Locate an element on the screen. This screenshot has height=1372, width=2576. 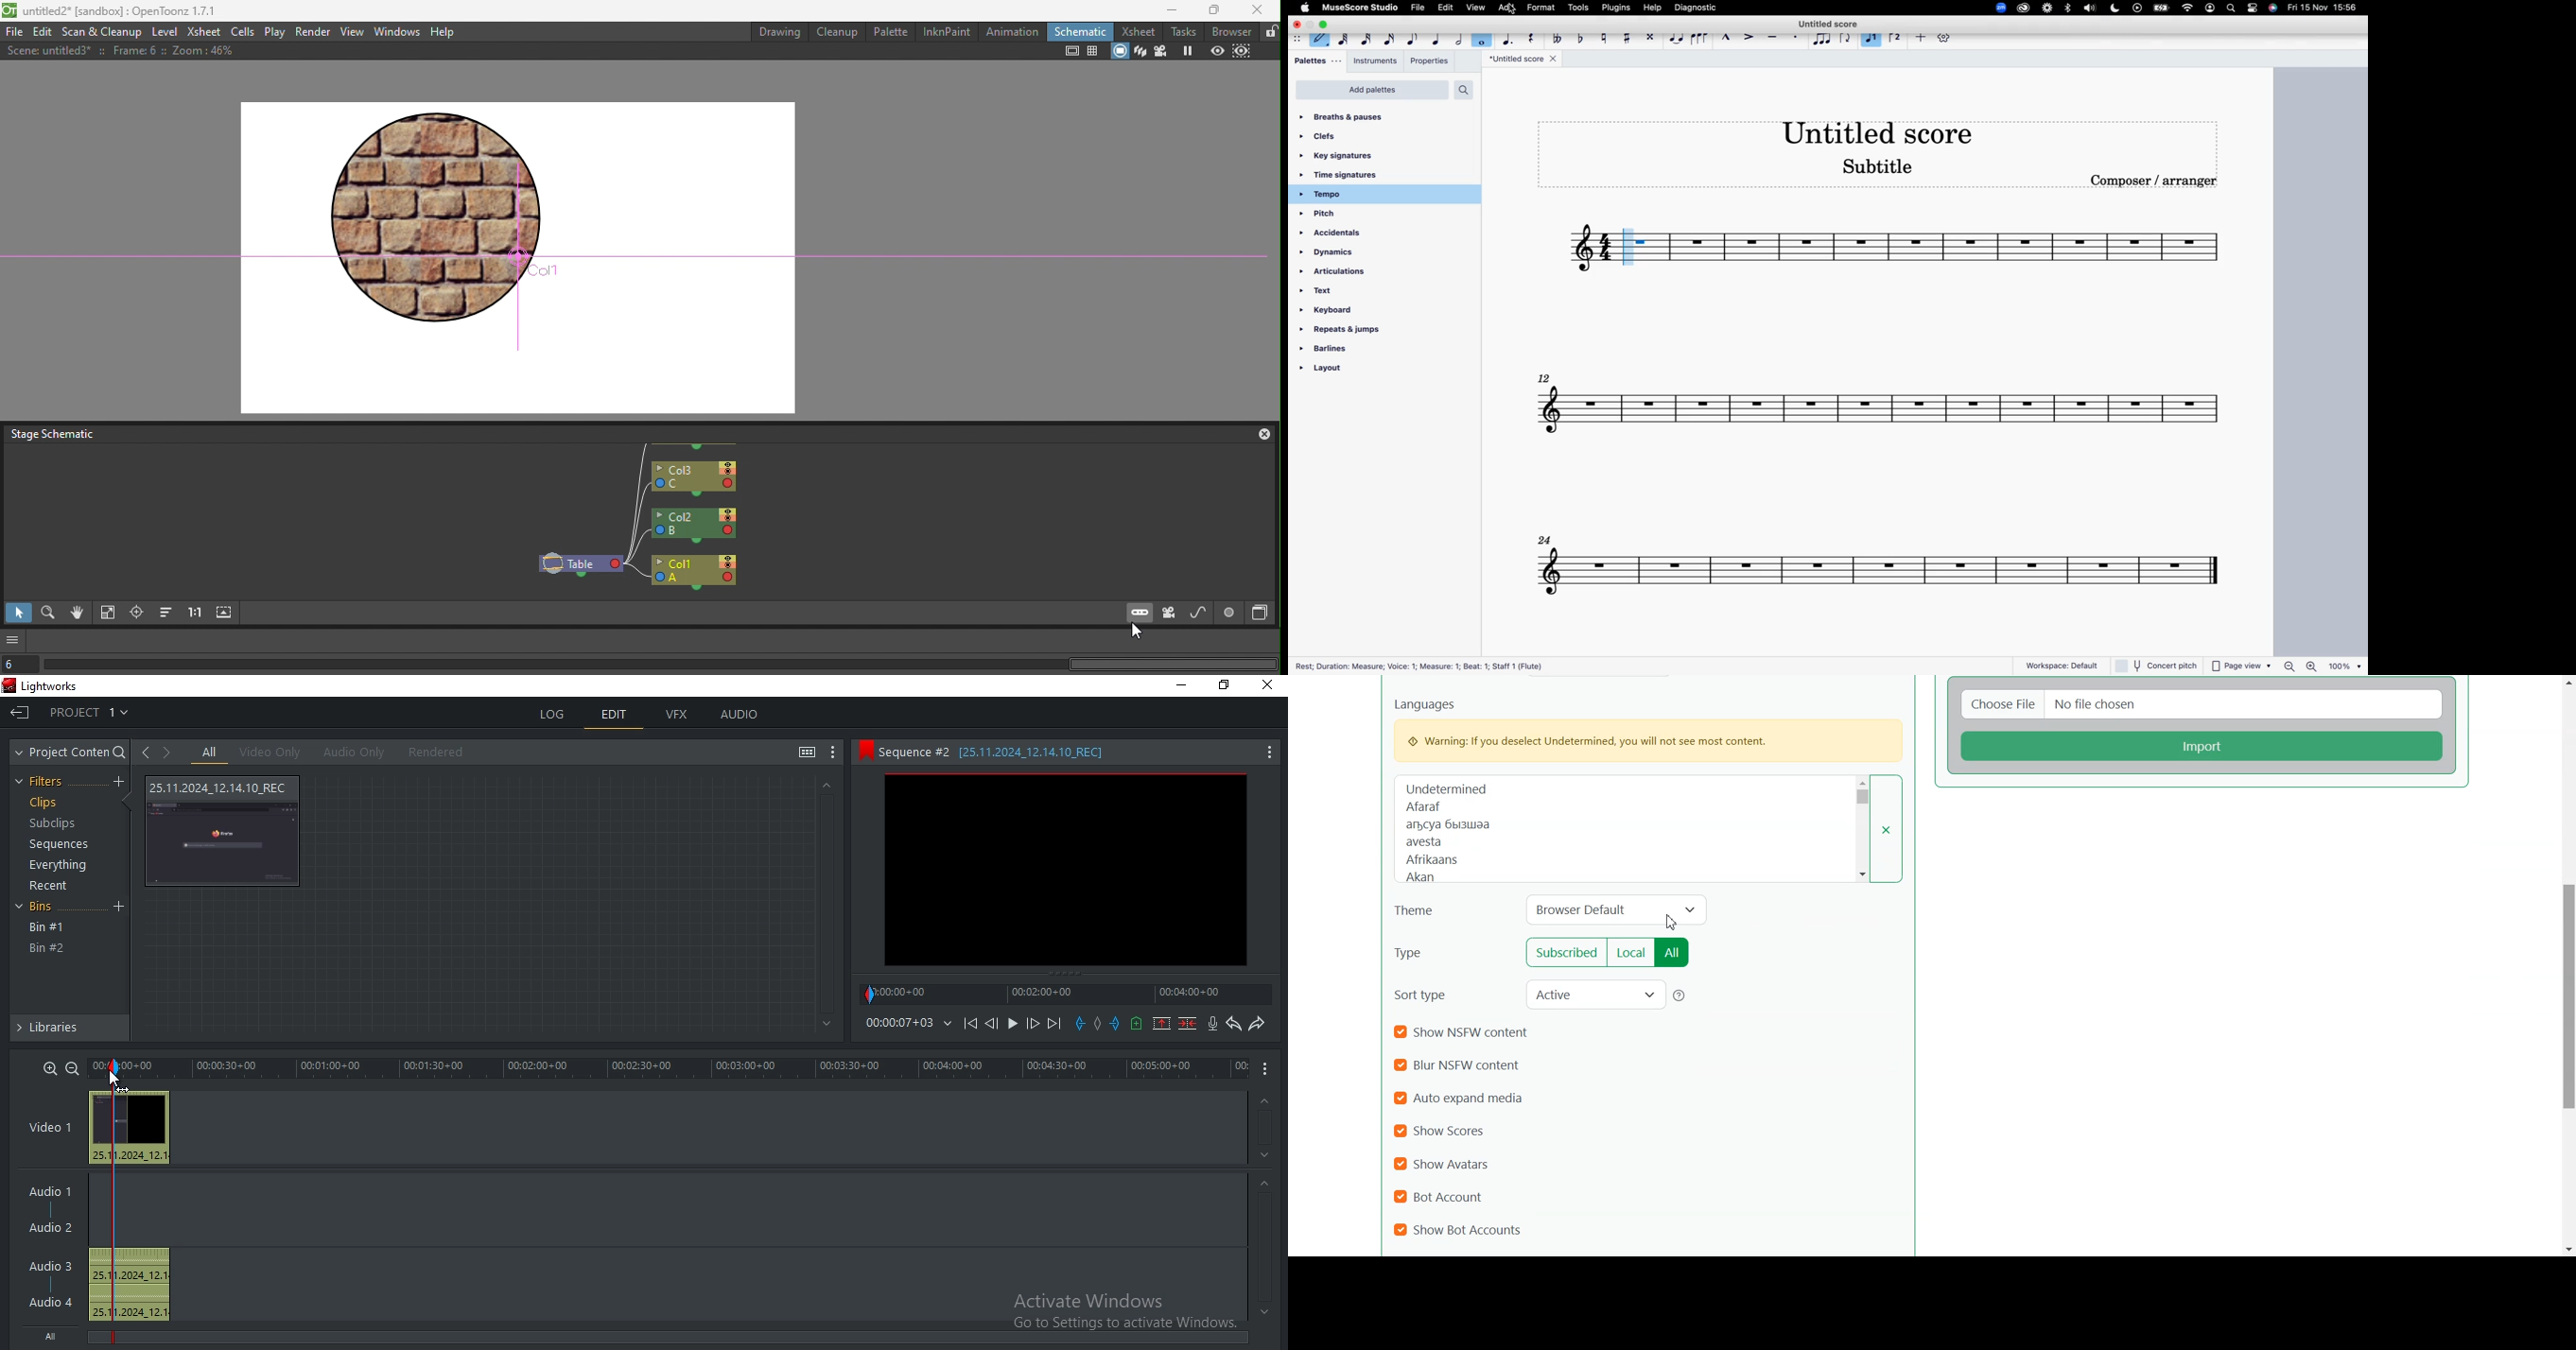
undo is located at coordinates (1234, 1024).